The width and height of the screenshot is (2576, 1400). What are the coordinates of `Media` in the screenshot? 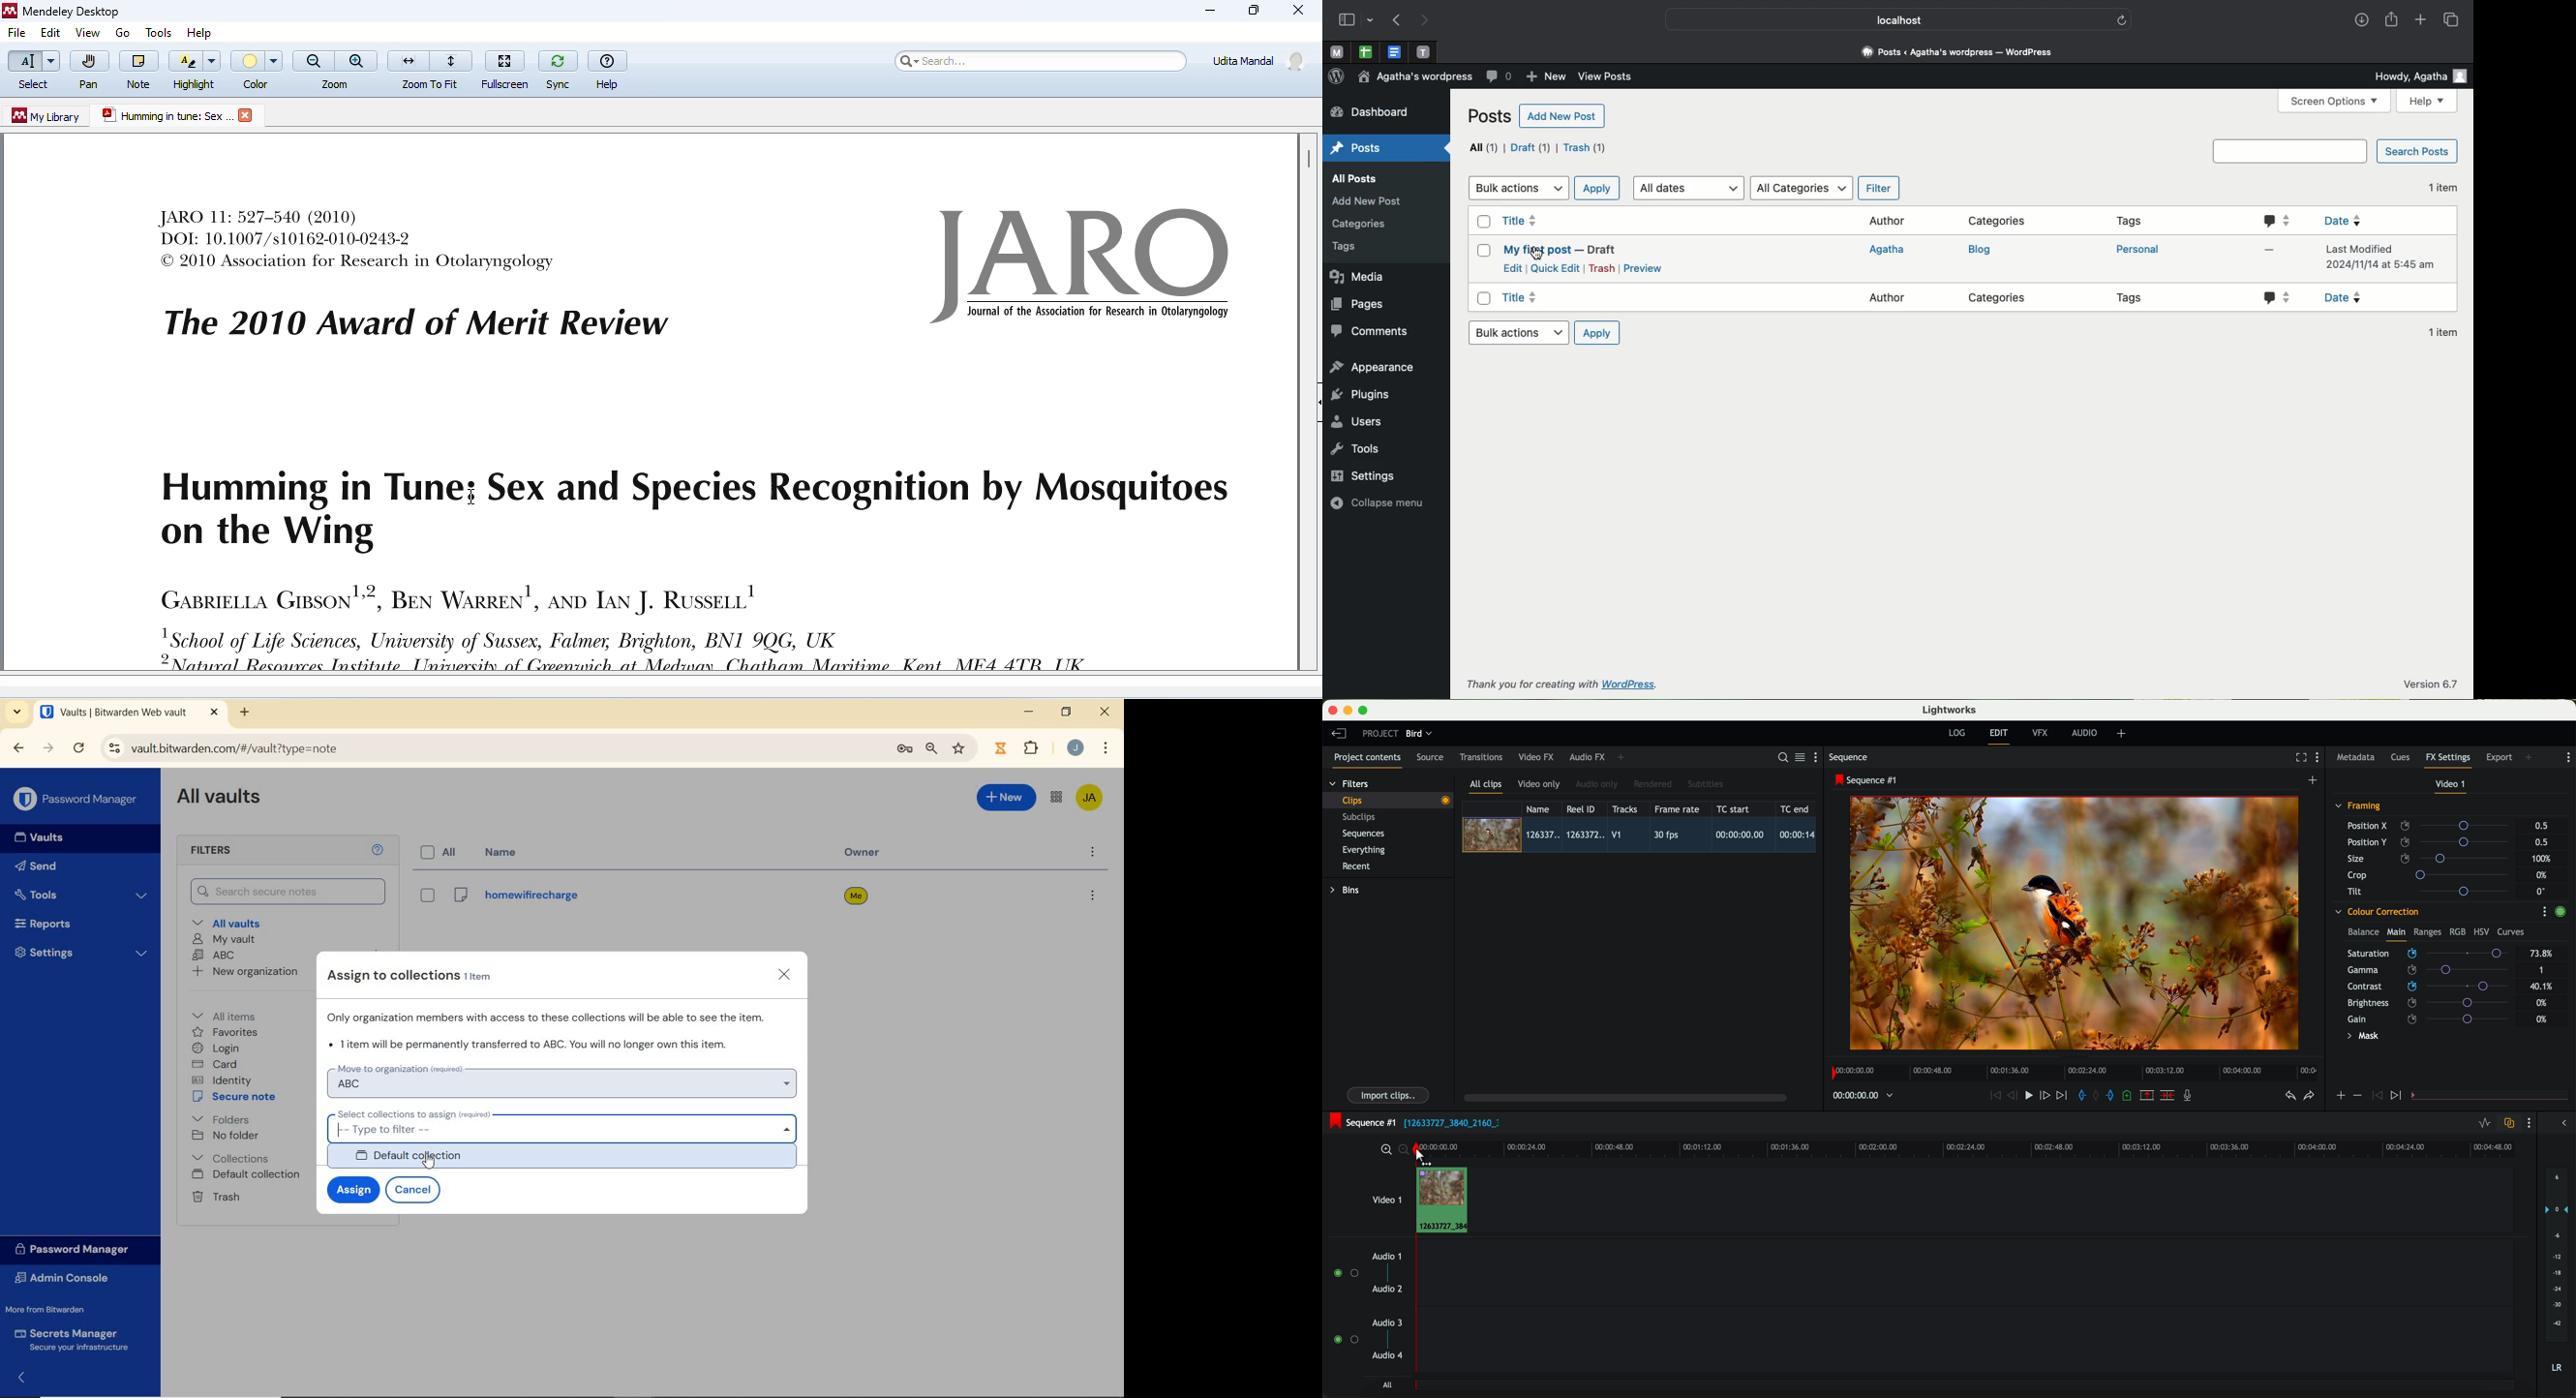 It's located at (1357, 277).